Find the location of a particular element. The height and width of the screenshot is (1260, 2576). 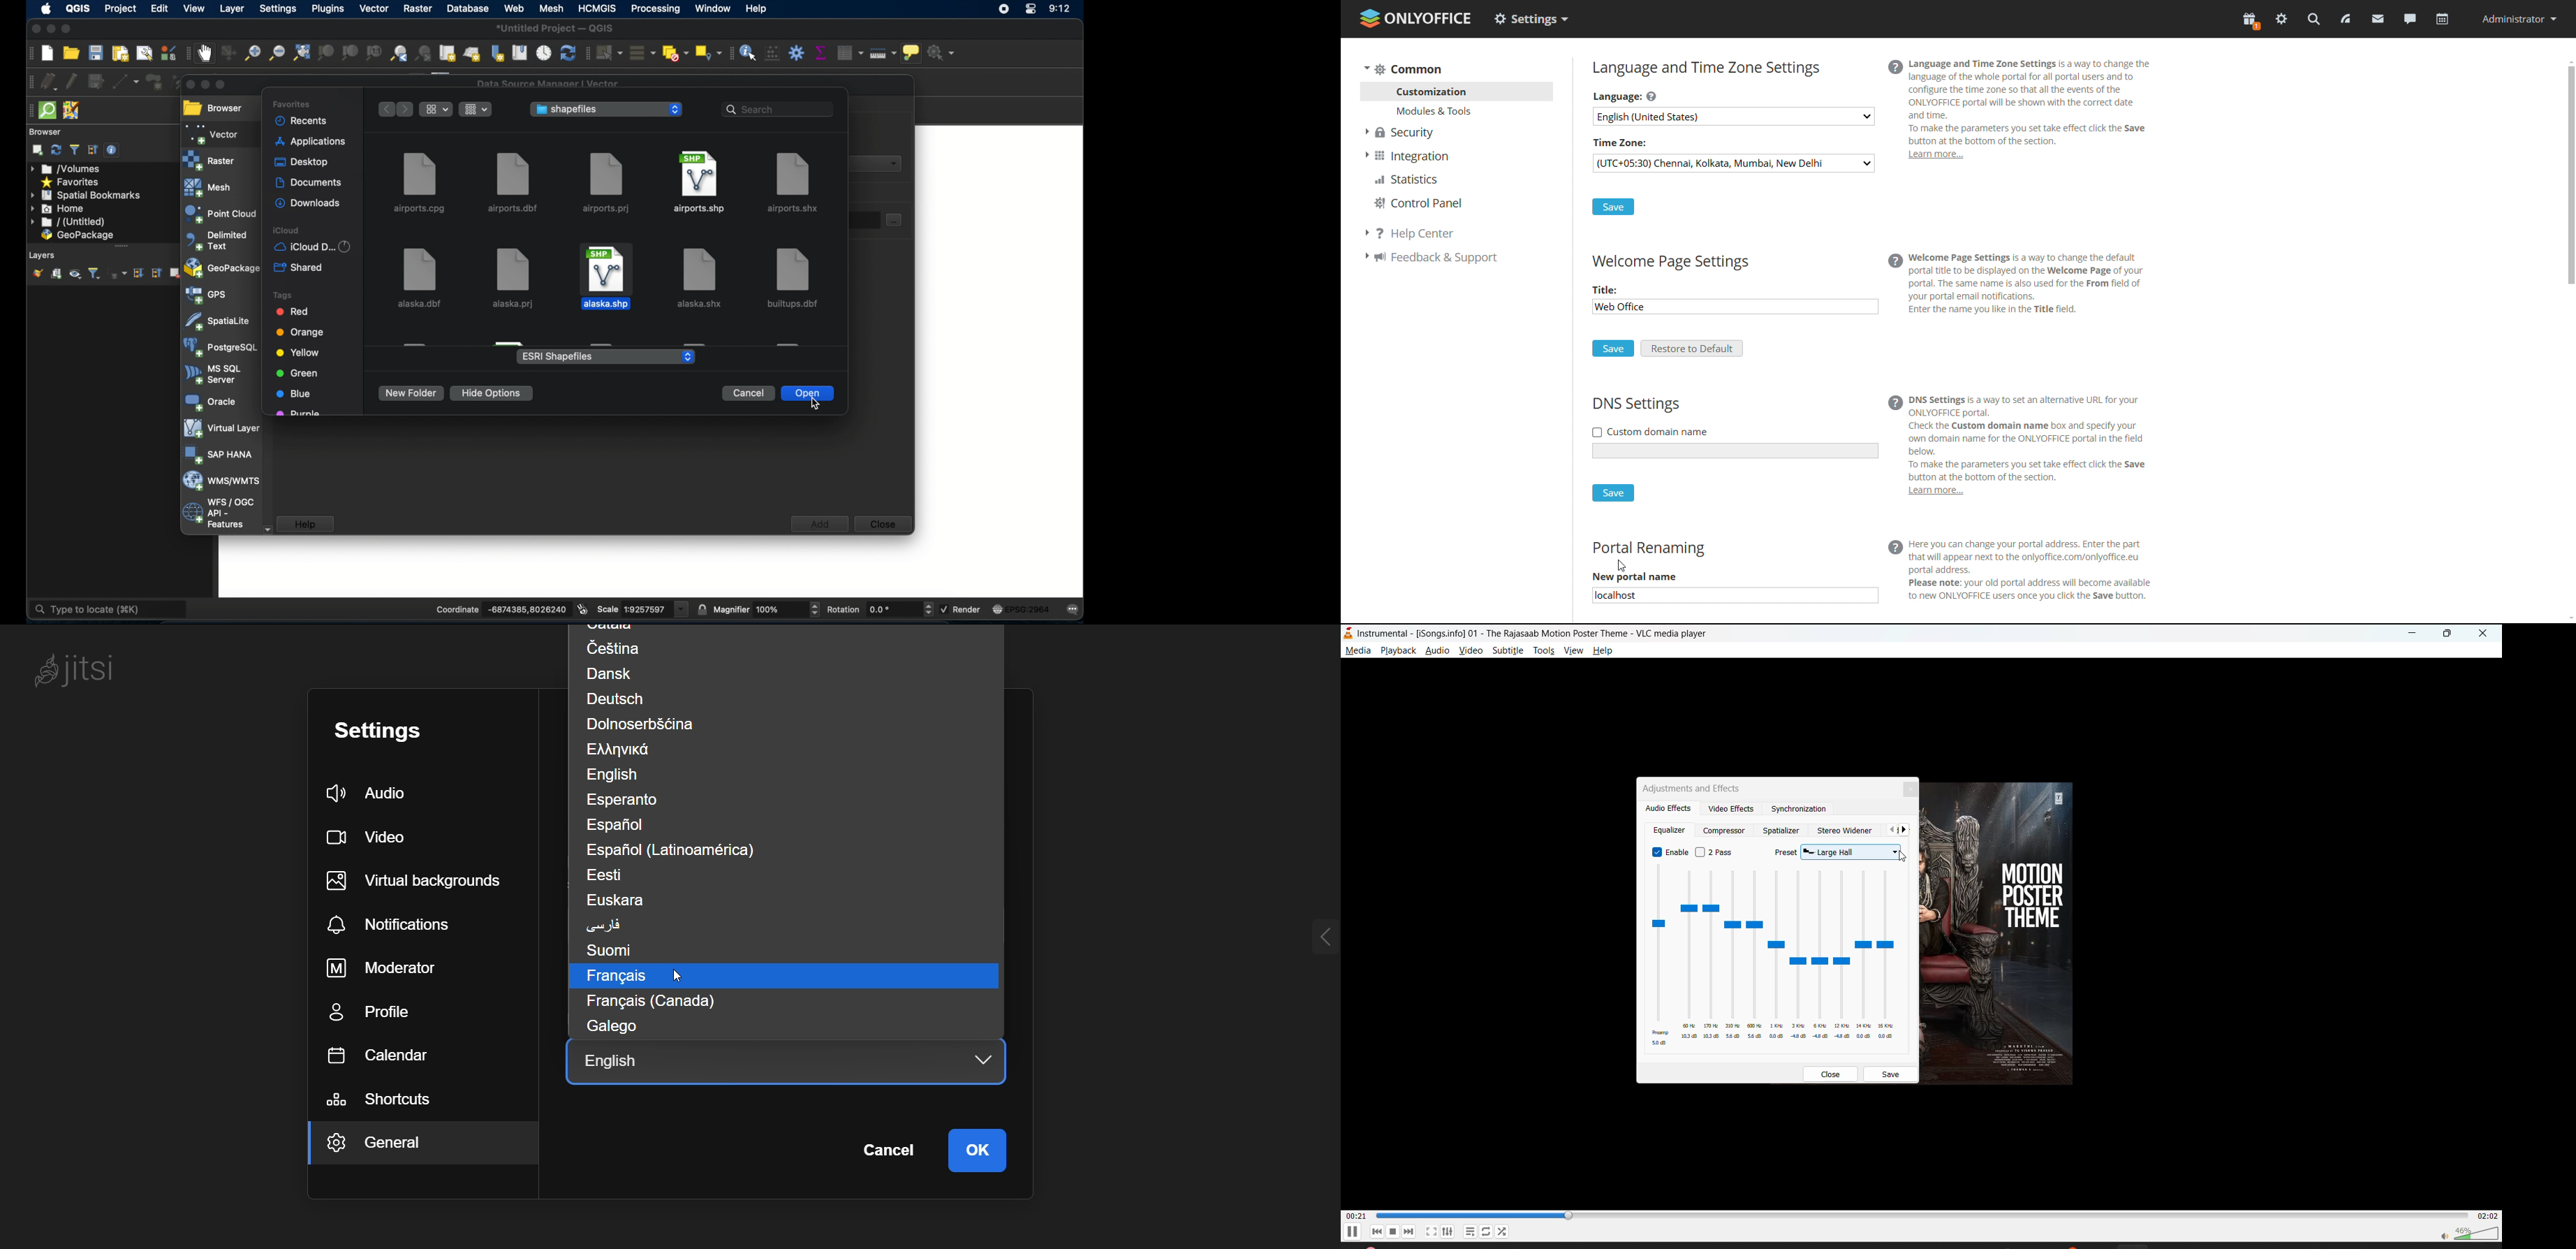

gps is located at coordinates (206, 295).